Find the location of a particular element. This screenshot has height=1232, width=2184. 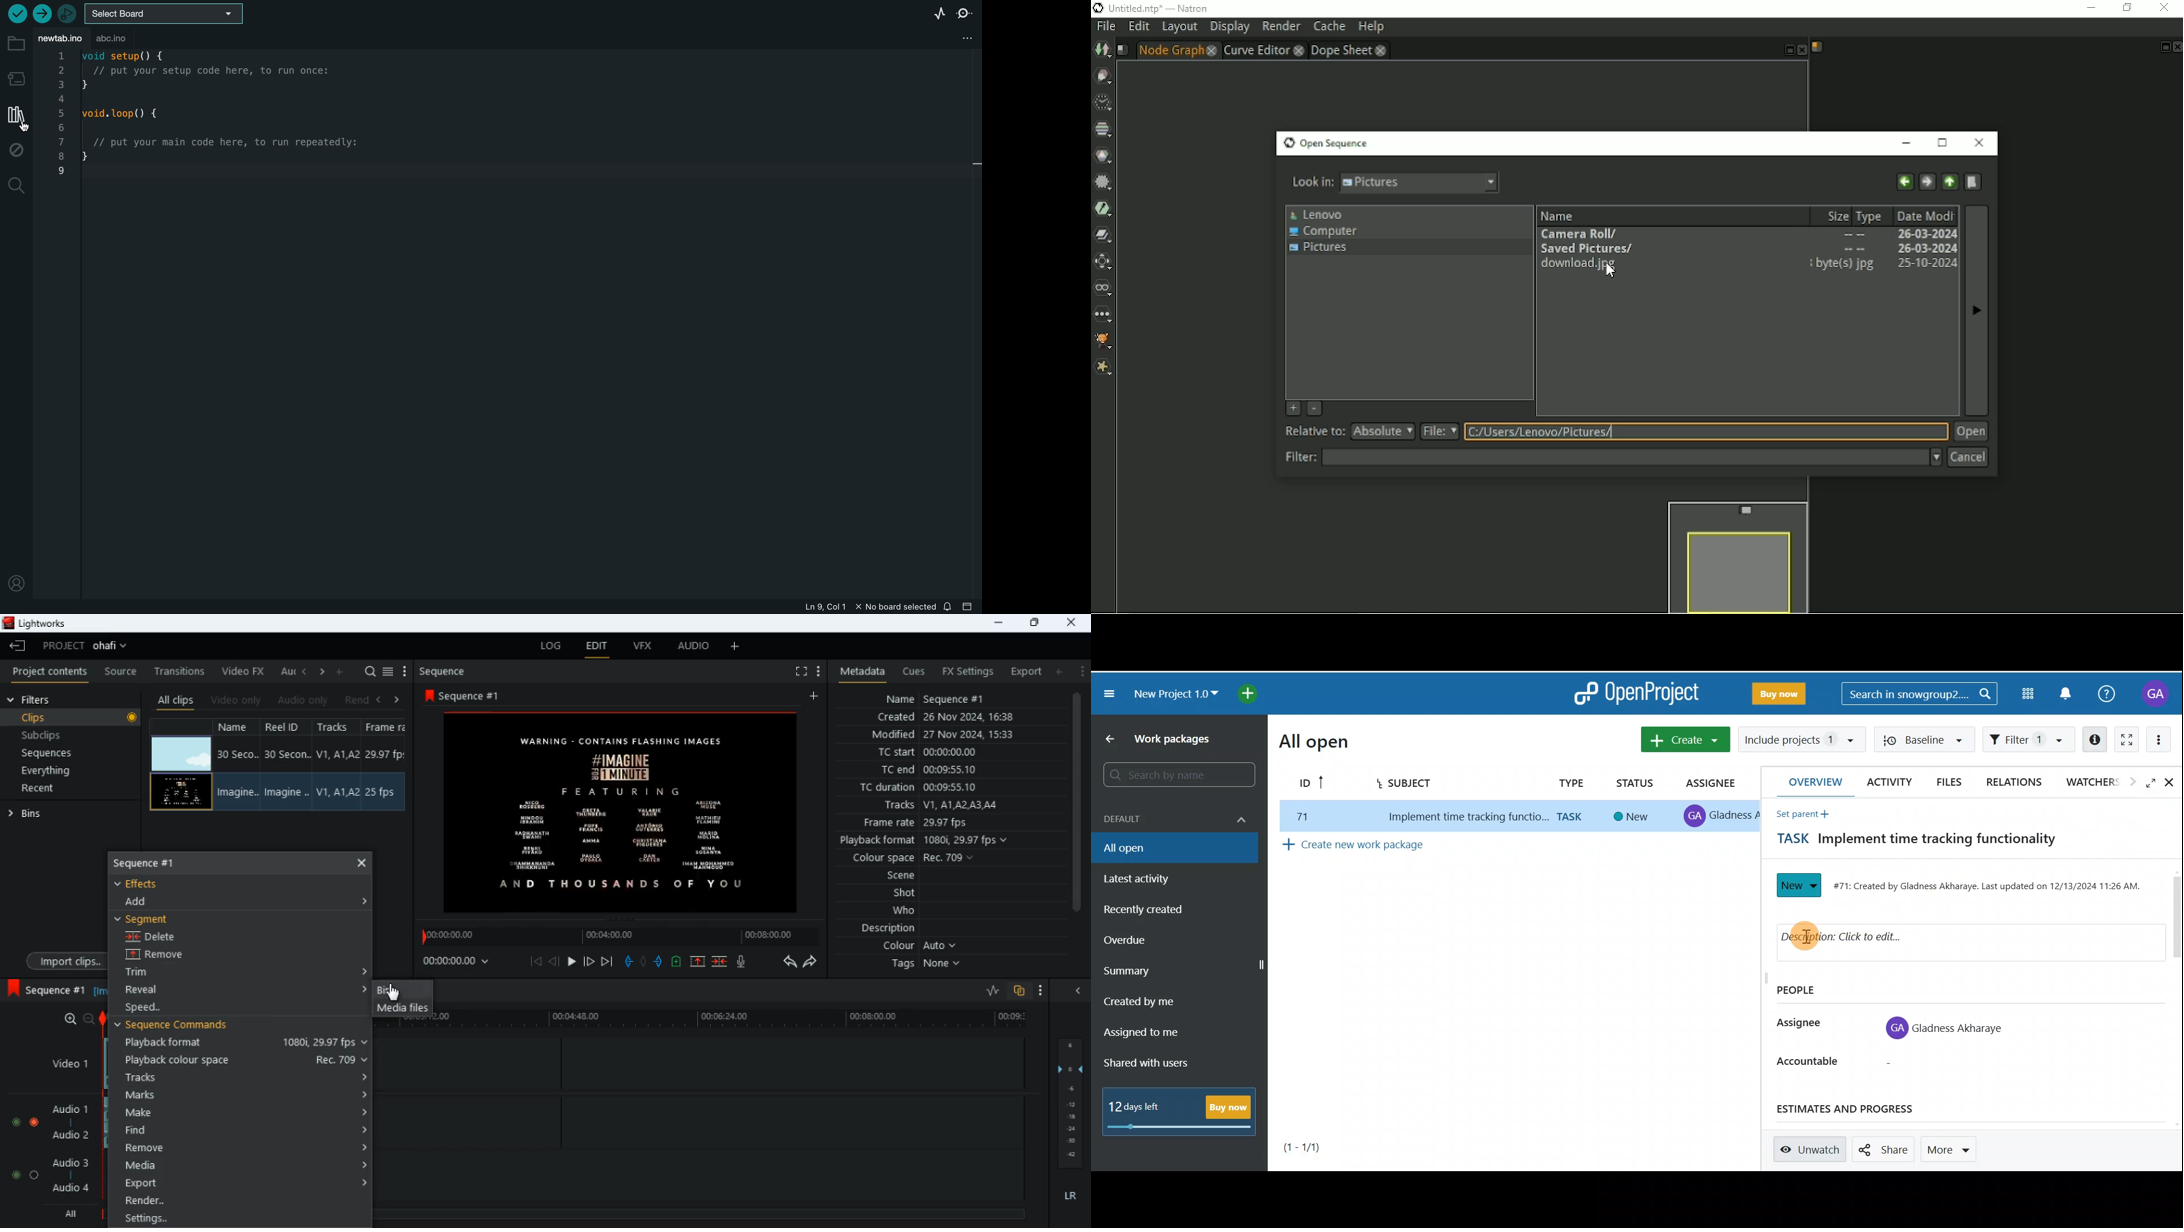

video is located at coordinates (182, 752).